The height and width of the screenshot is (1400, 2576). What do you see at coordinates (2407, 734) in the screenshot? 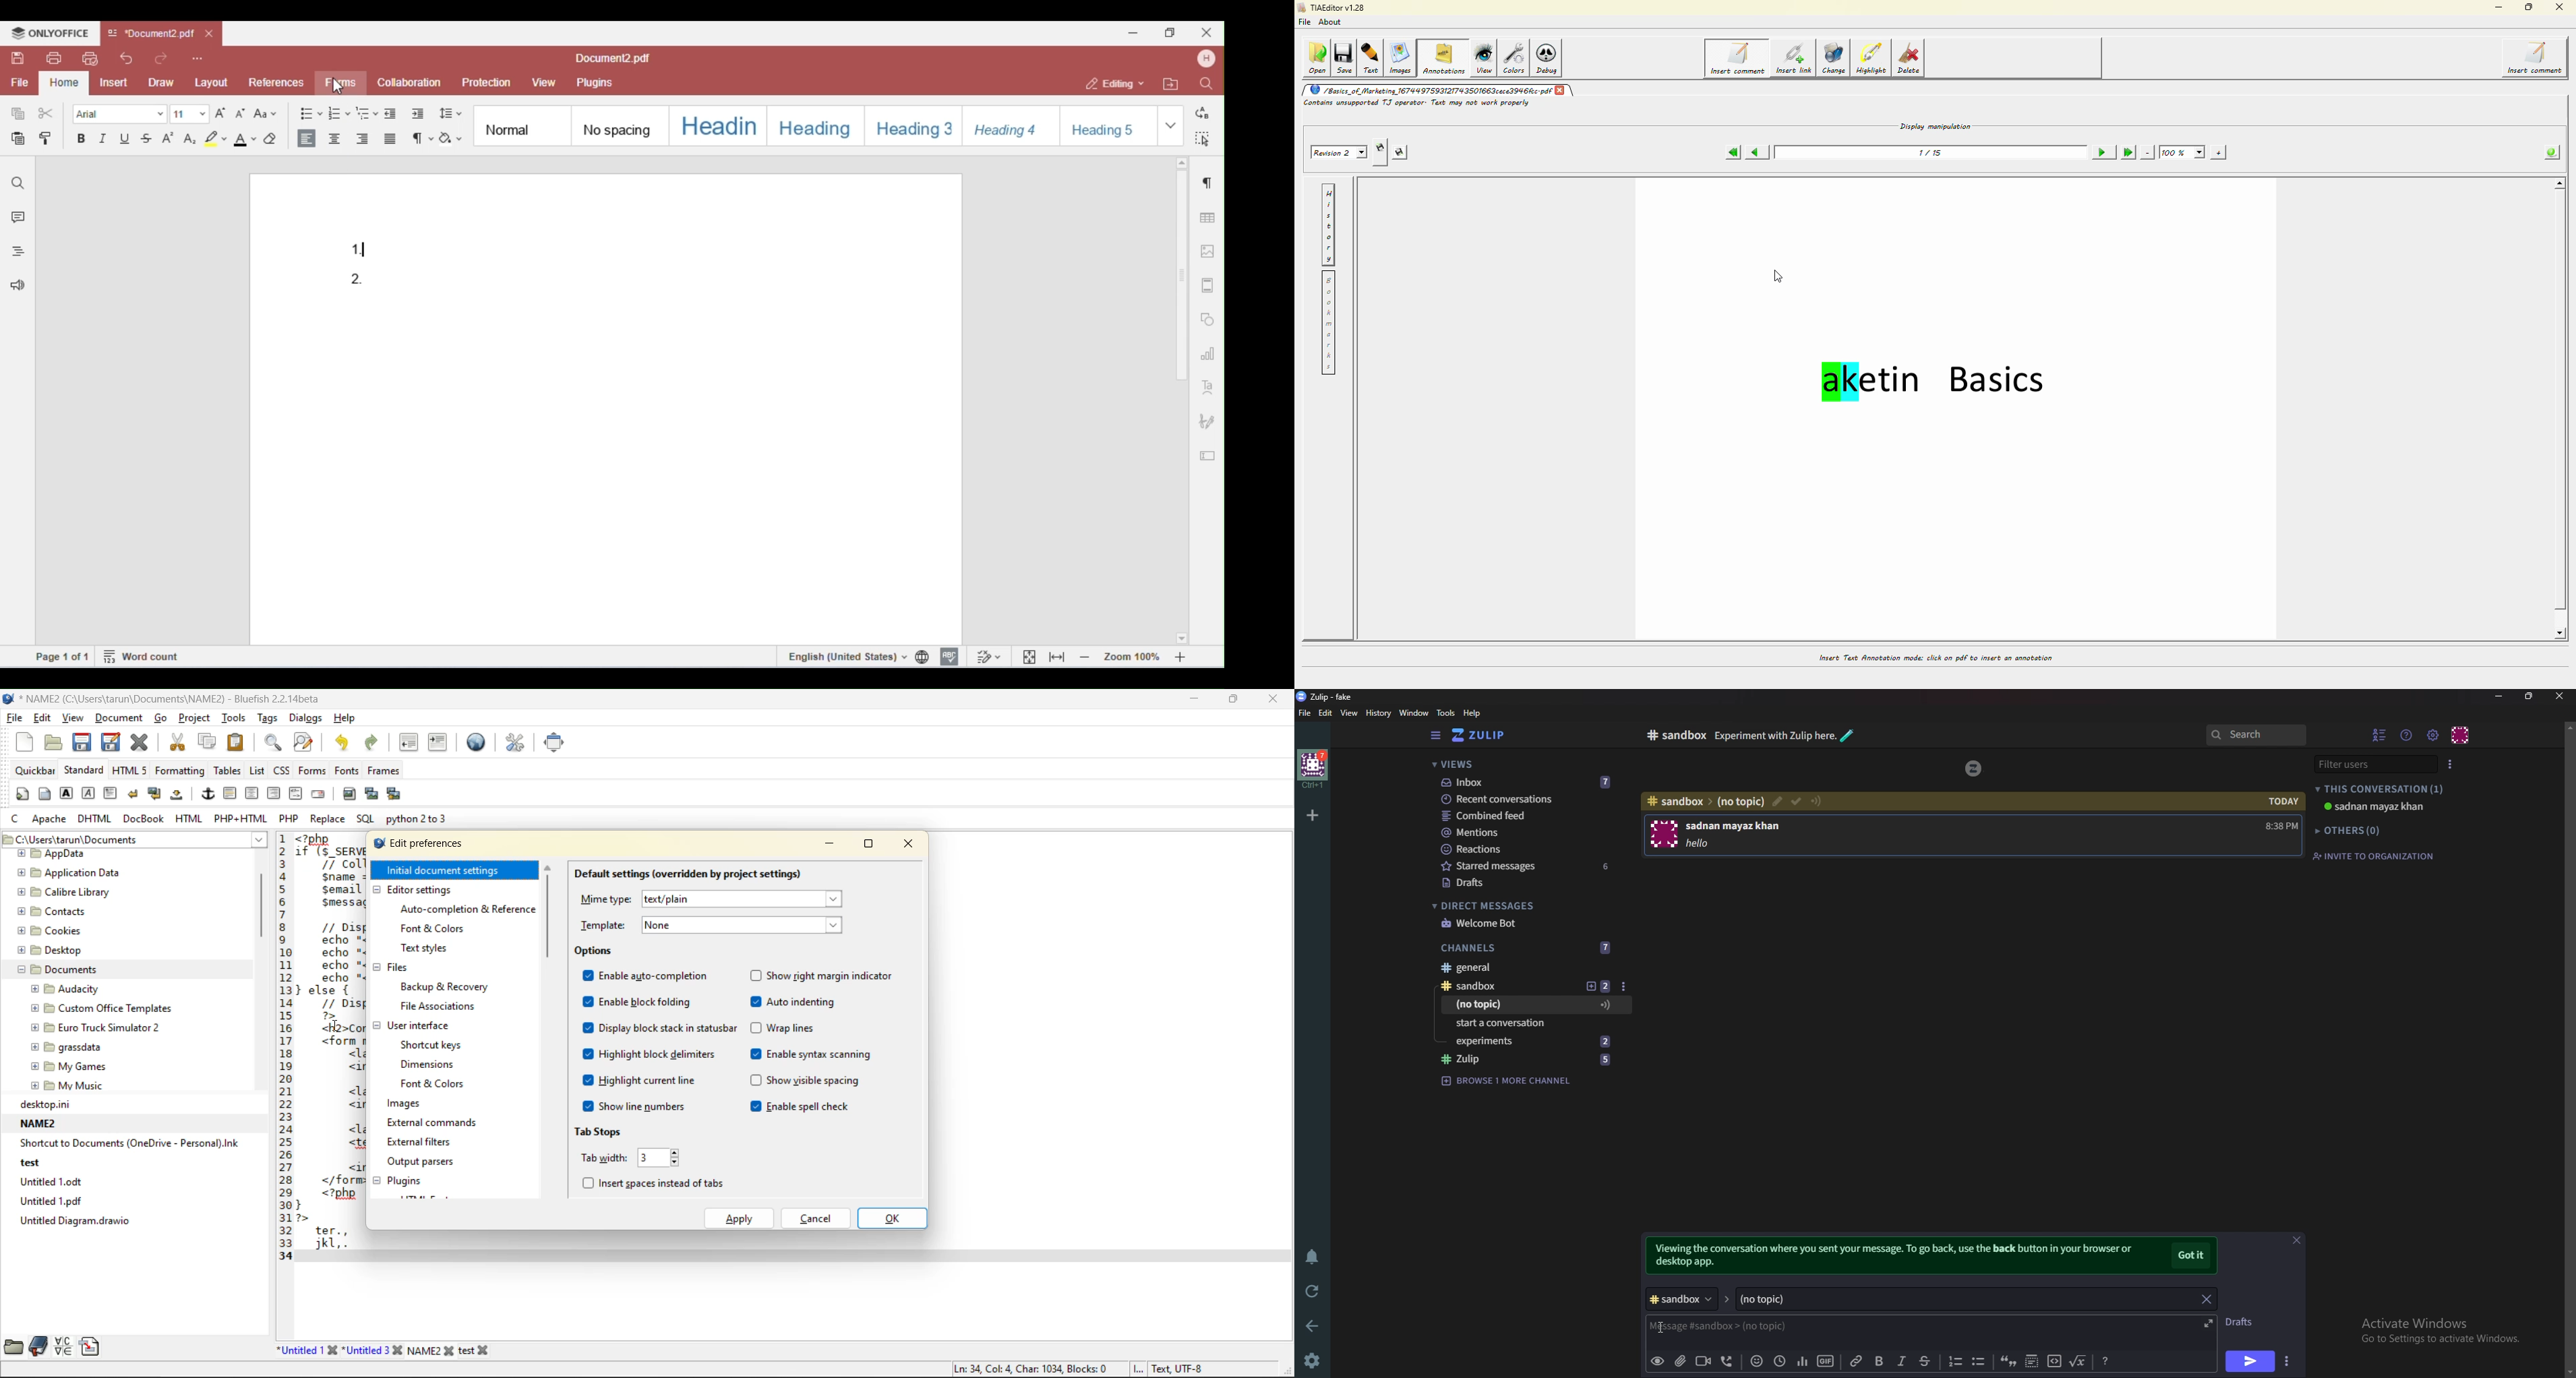
I see `Help menu` at bounding box center [2407, 734].